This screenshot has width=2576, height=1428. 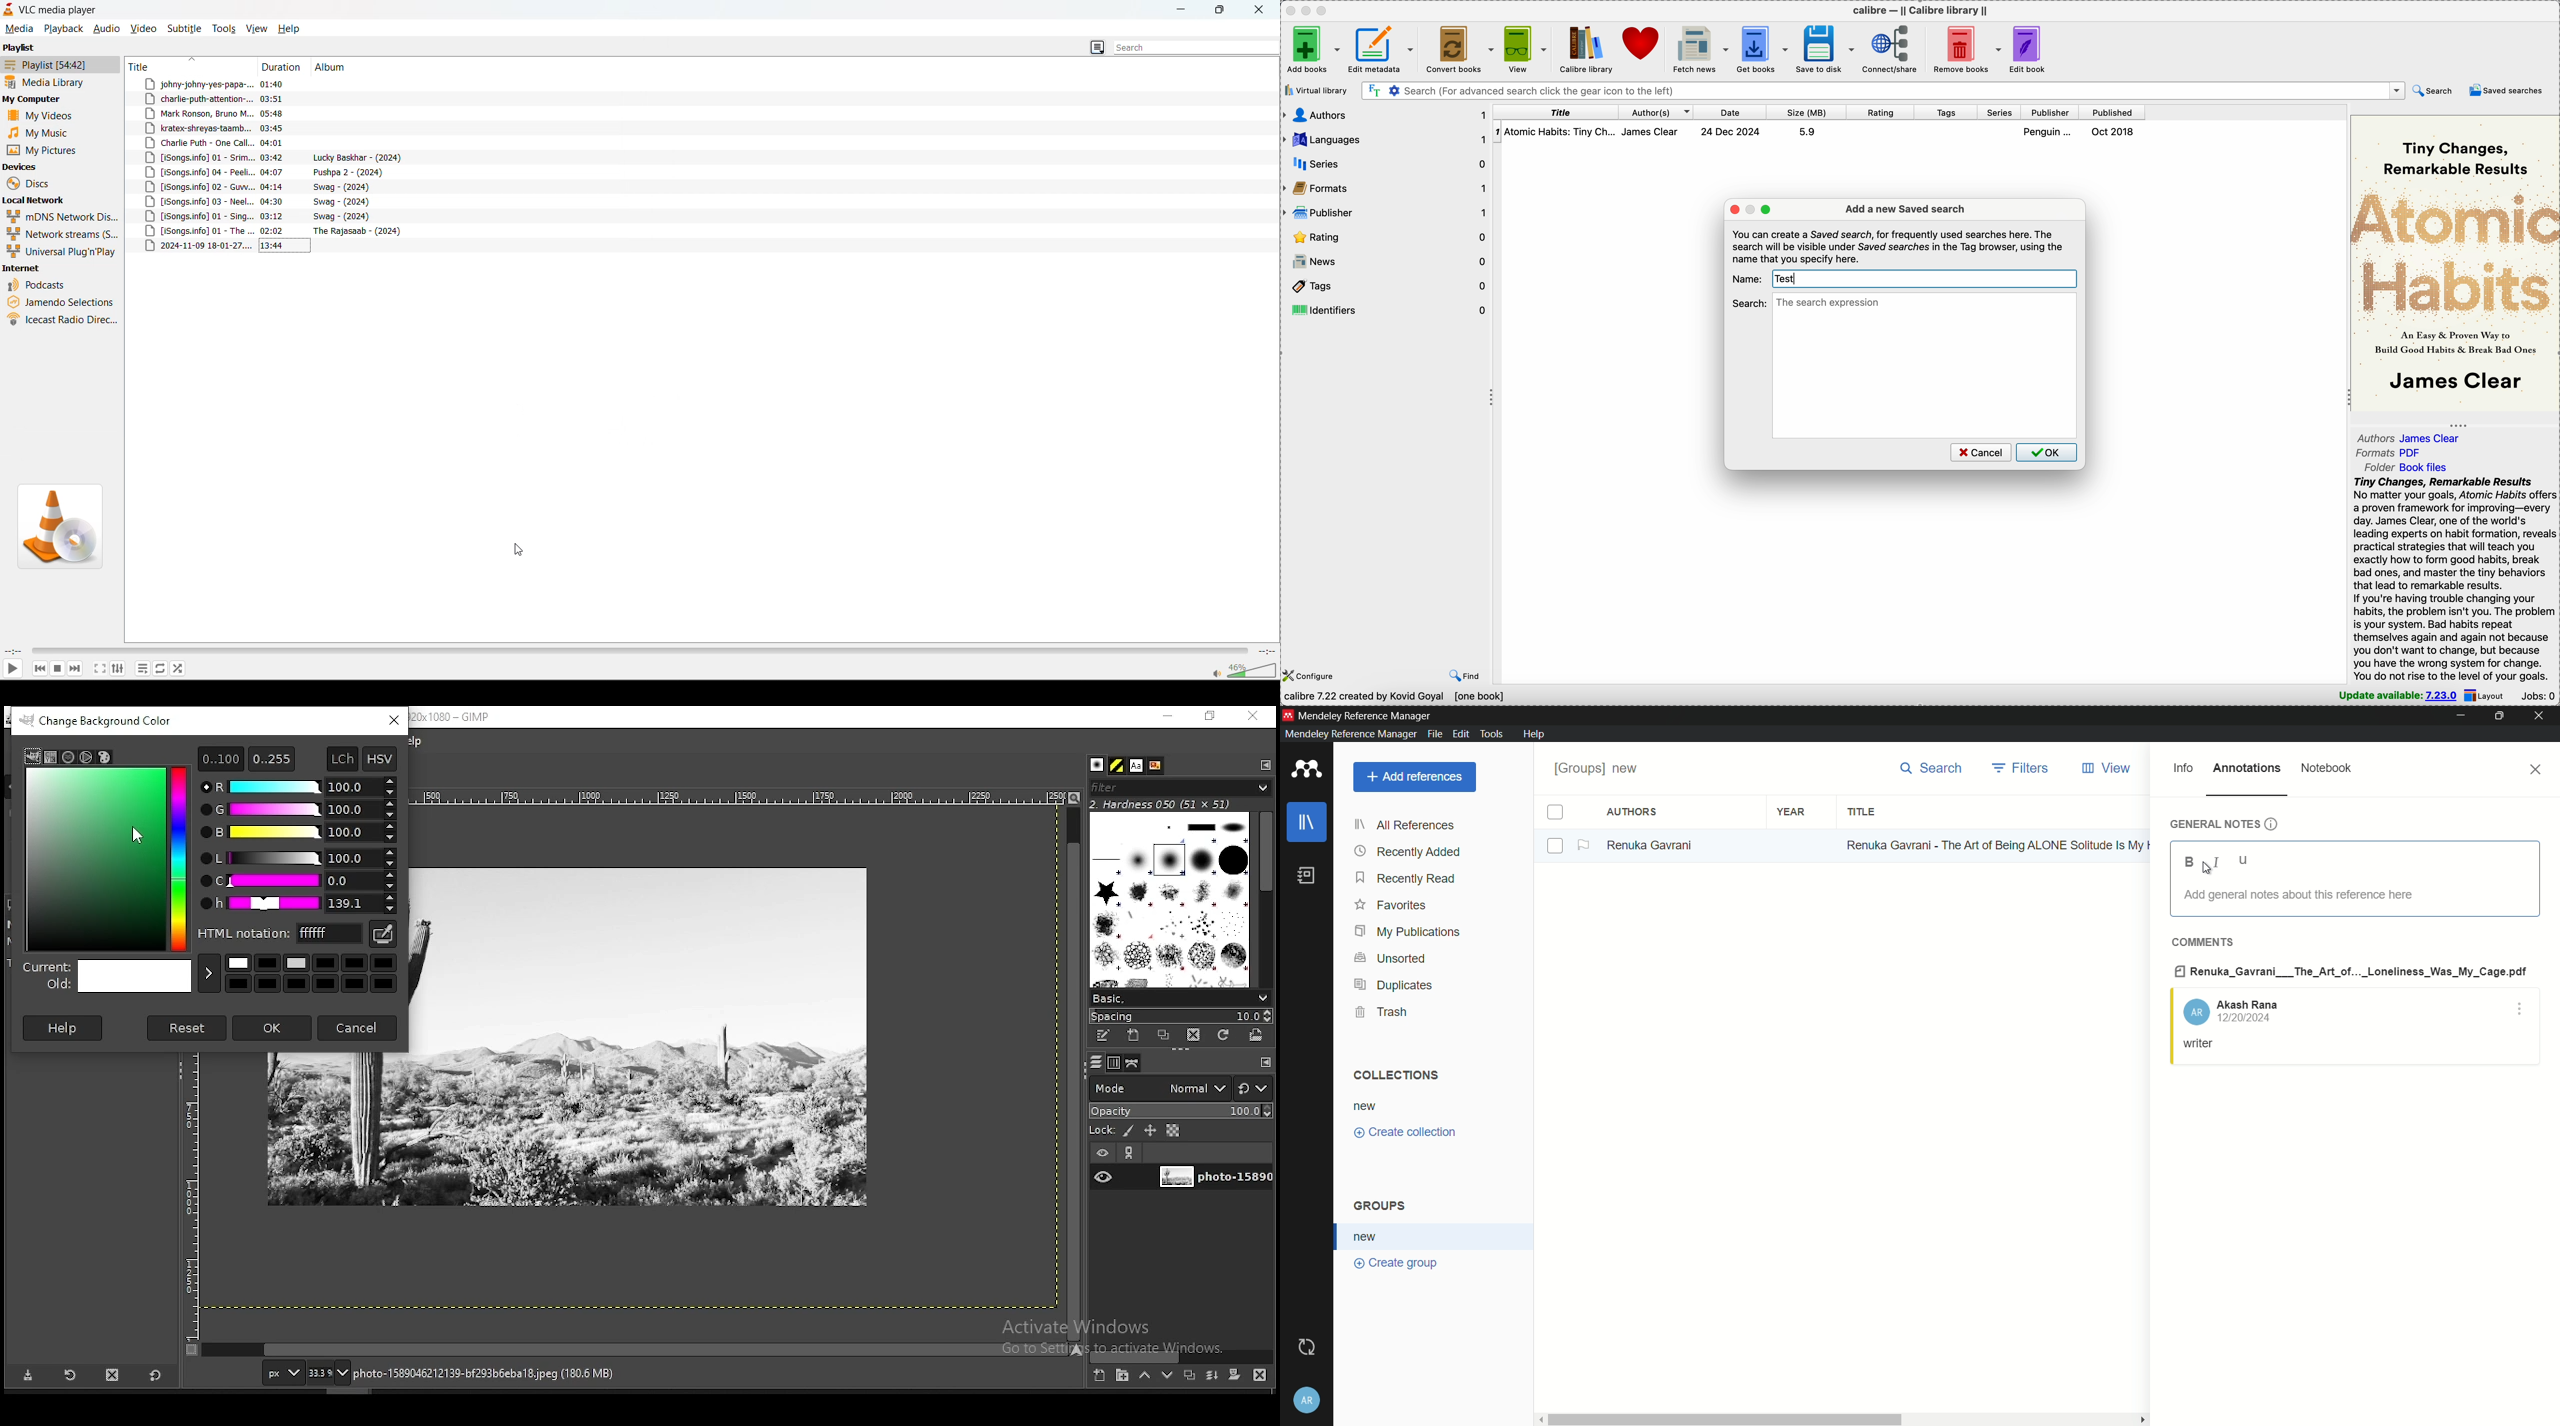 I want to click on size, so click(x=1806, y=112).